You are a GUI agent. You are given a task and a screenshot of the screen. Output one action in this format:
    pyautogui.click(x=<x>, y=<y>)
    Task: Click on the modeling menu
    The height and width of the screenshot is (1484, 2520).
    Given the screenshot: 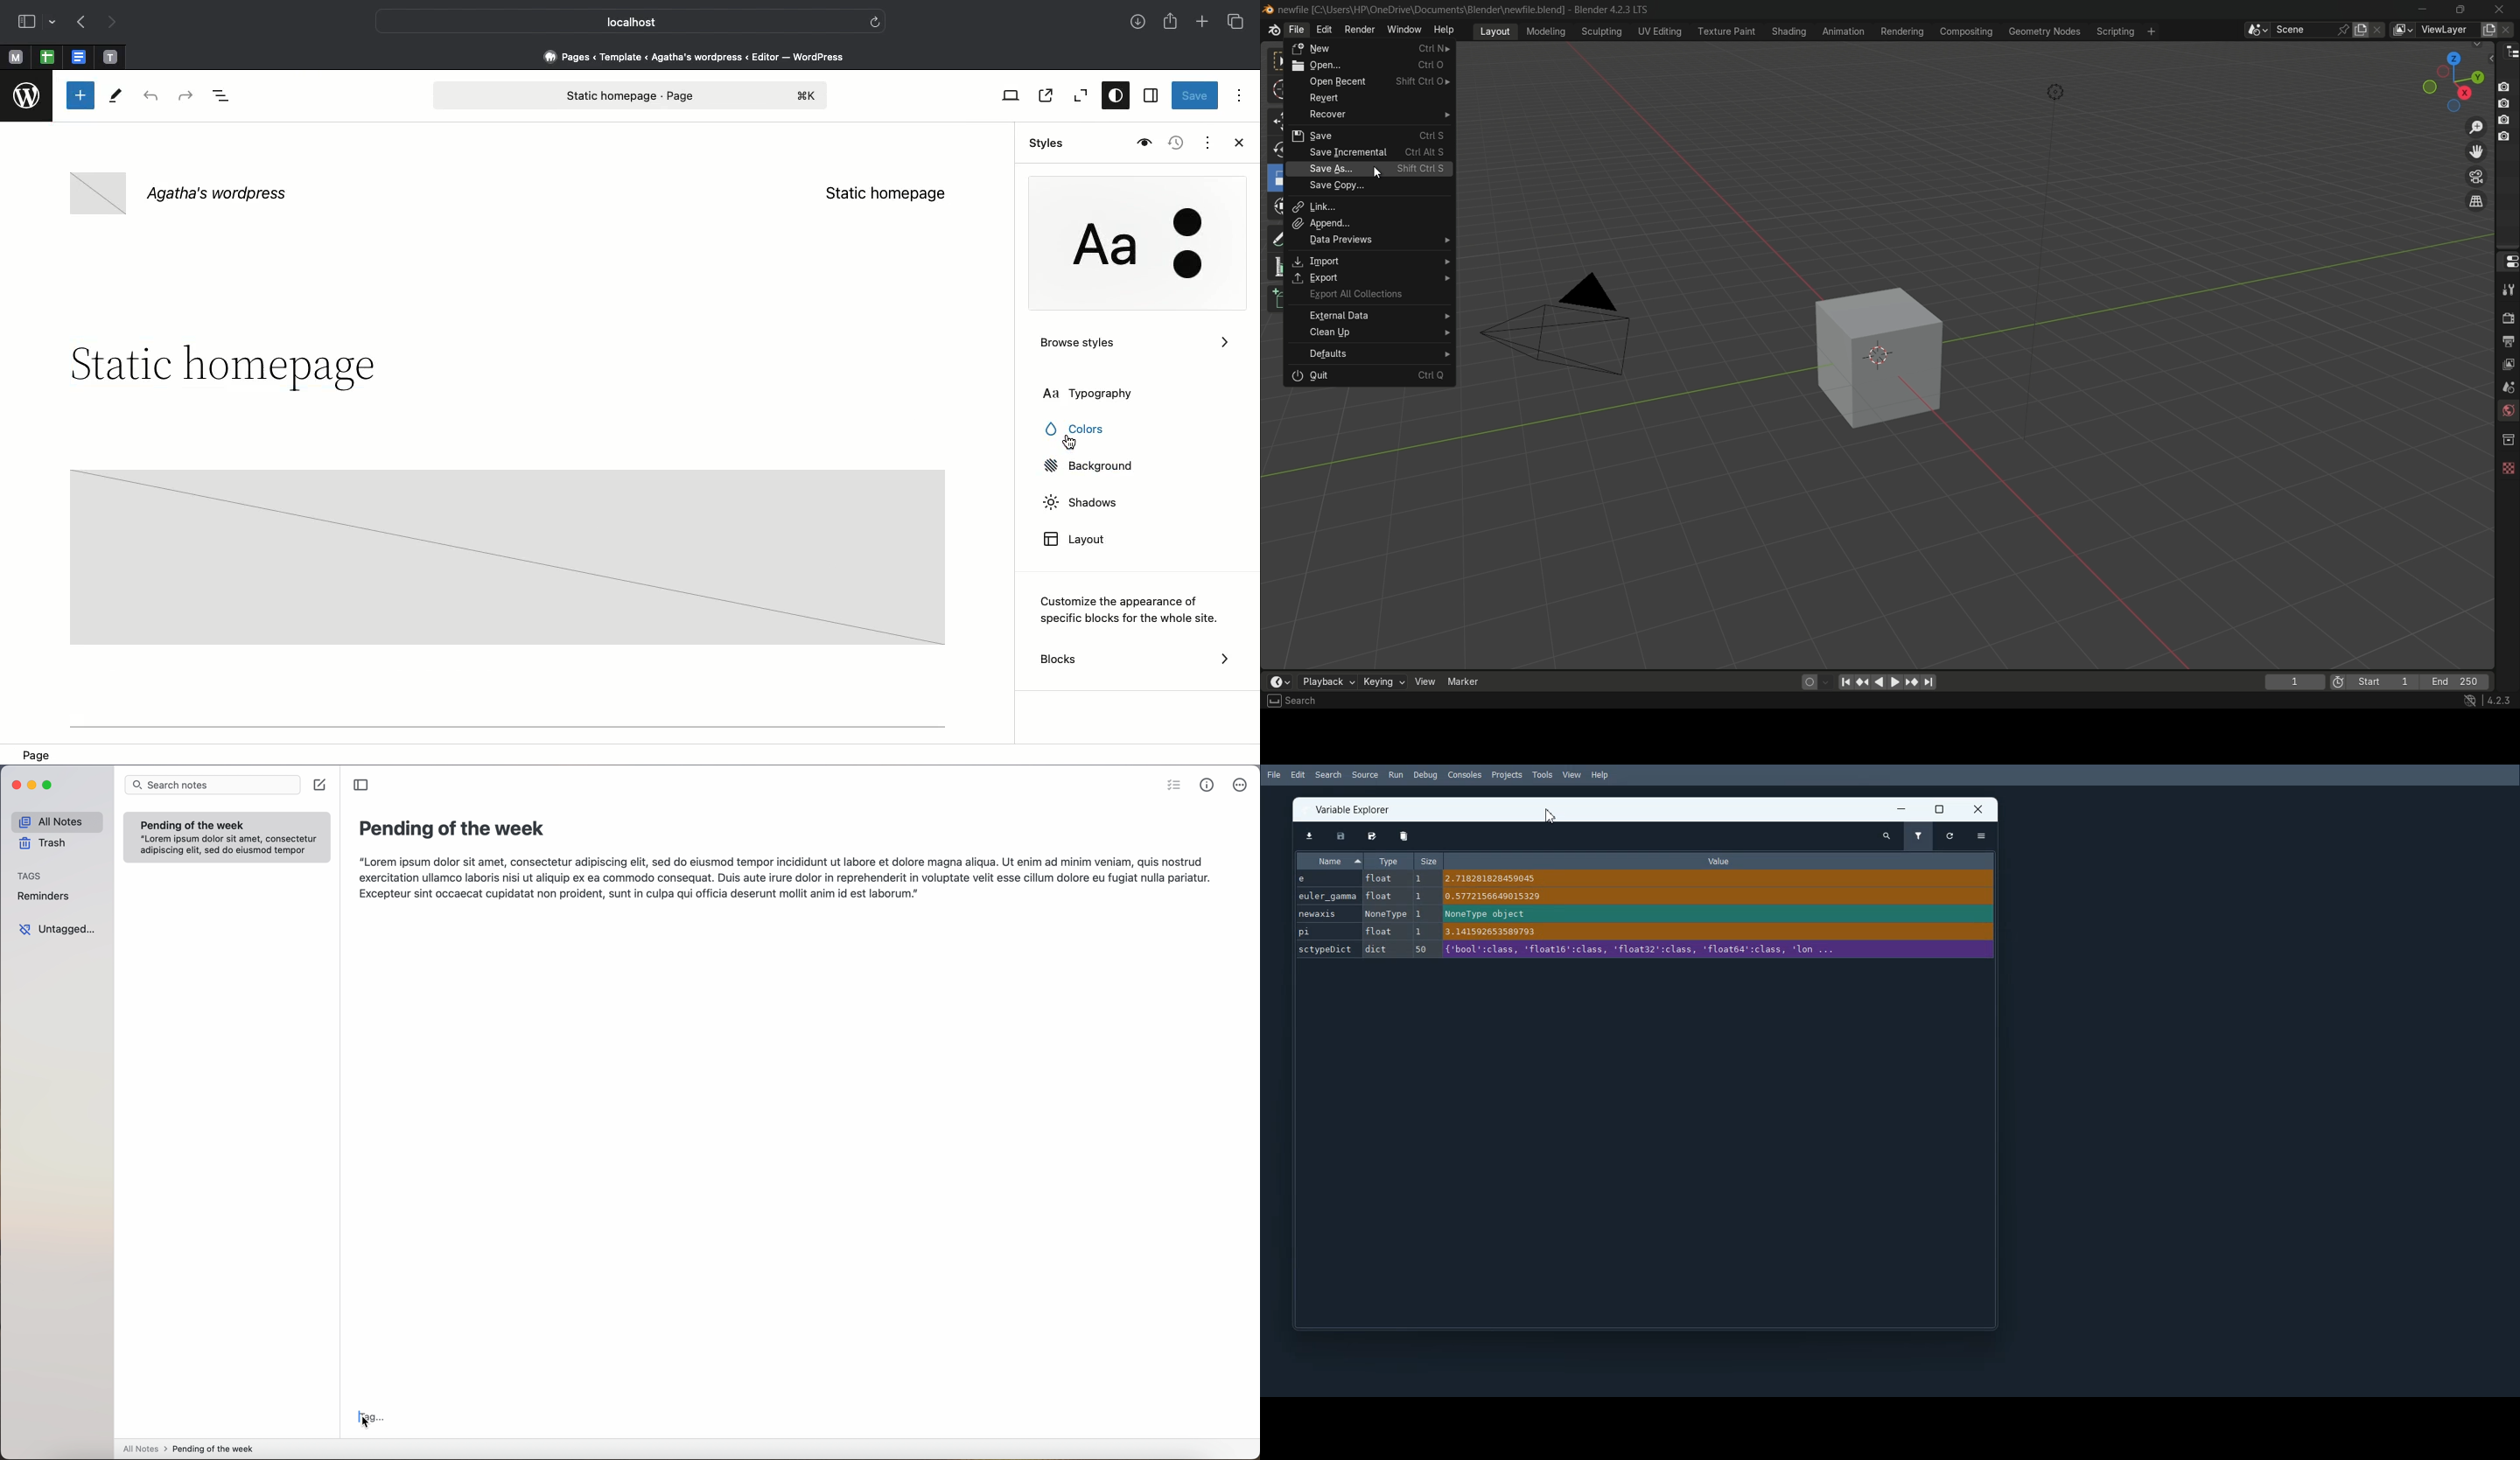 What is the action you would take?
    pyautogui.click(x=1547, y=30)
    